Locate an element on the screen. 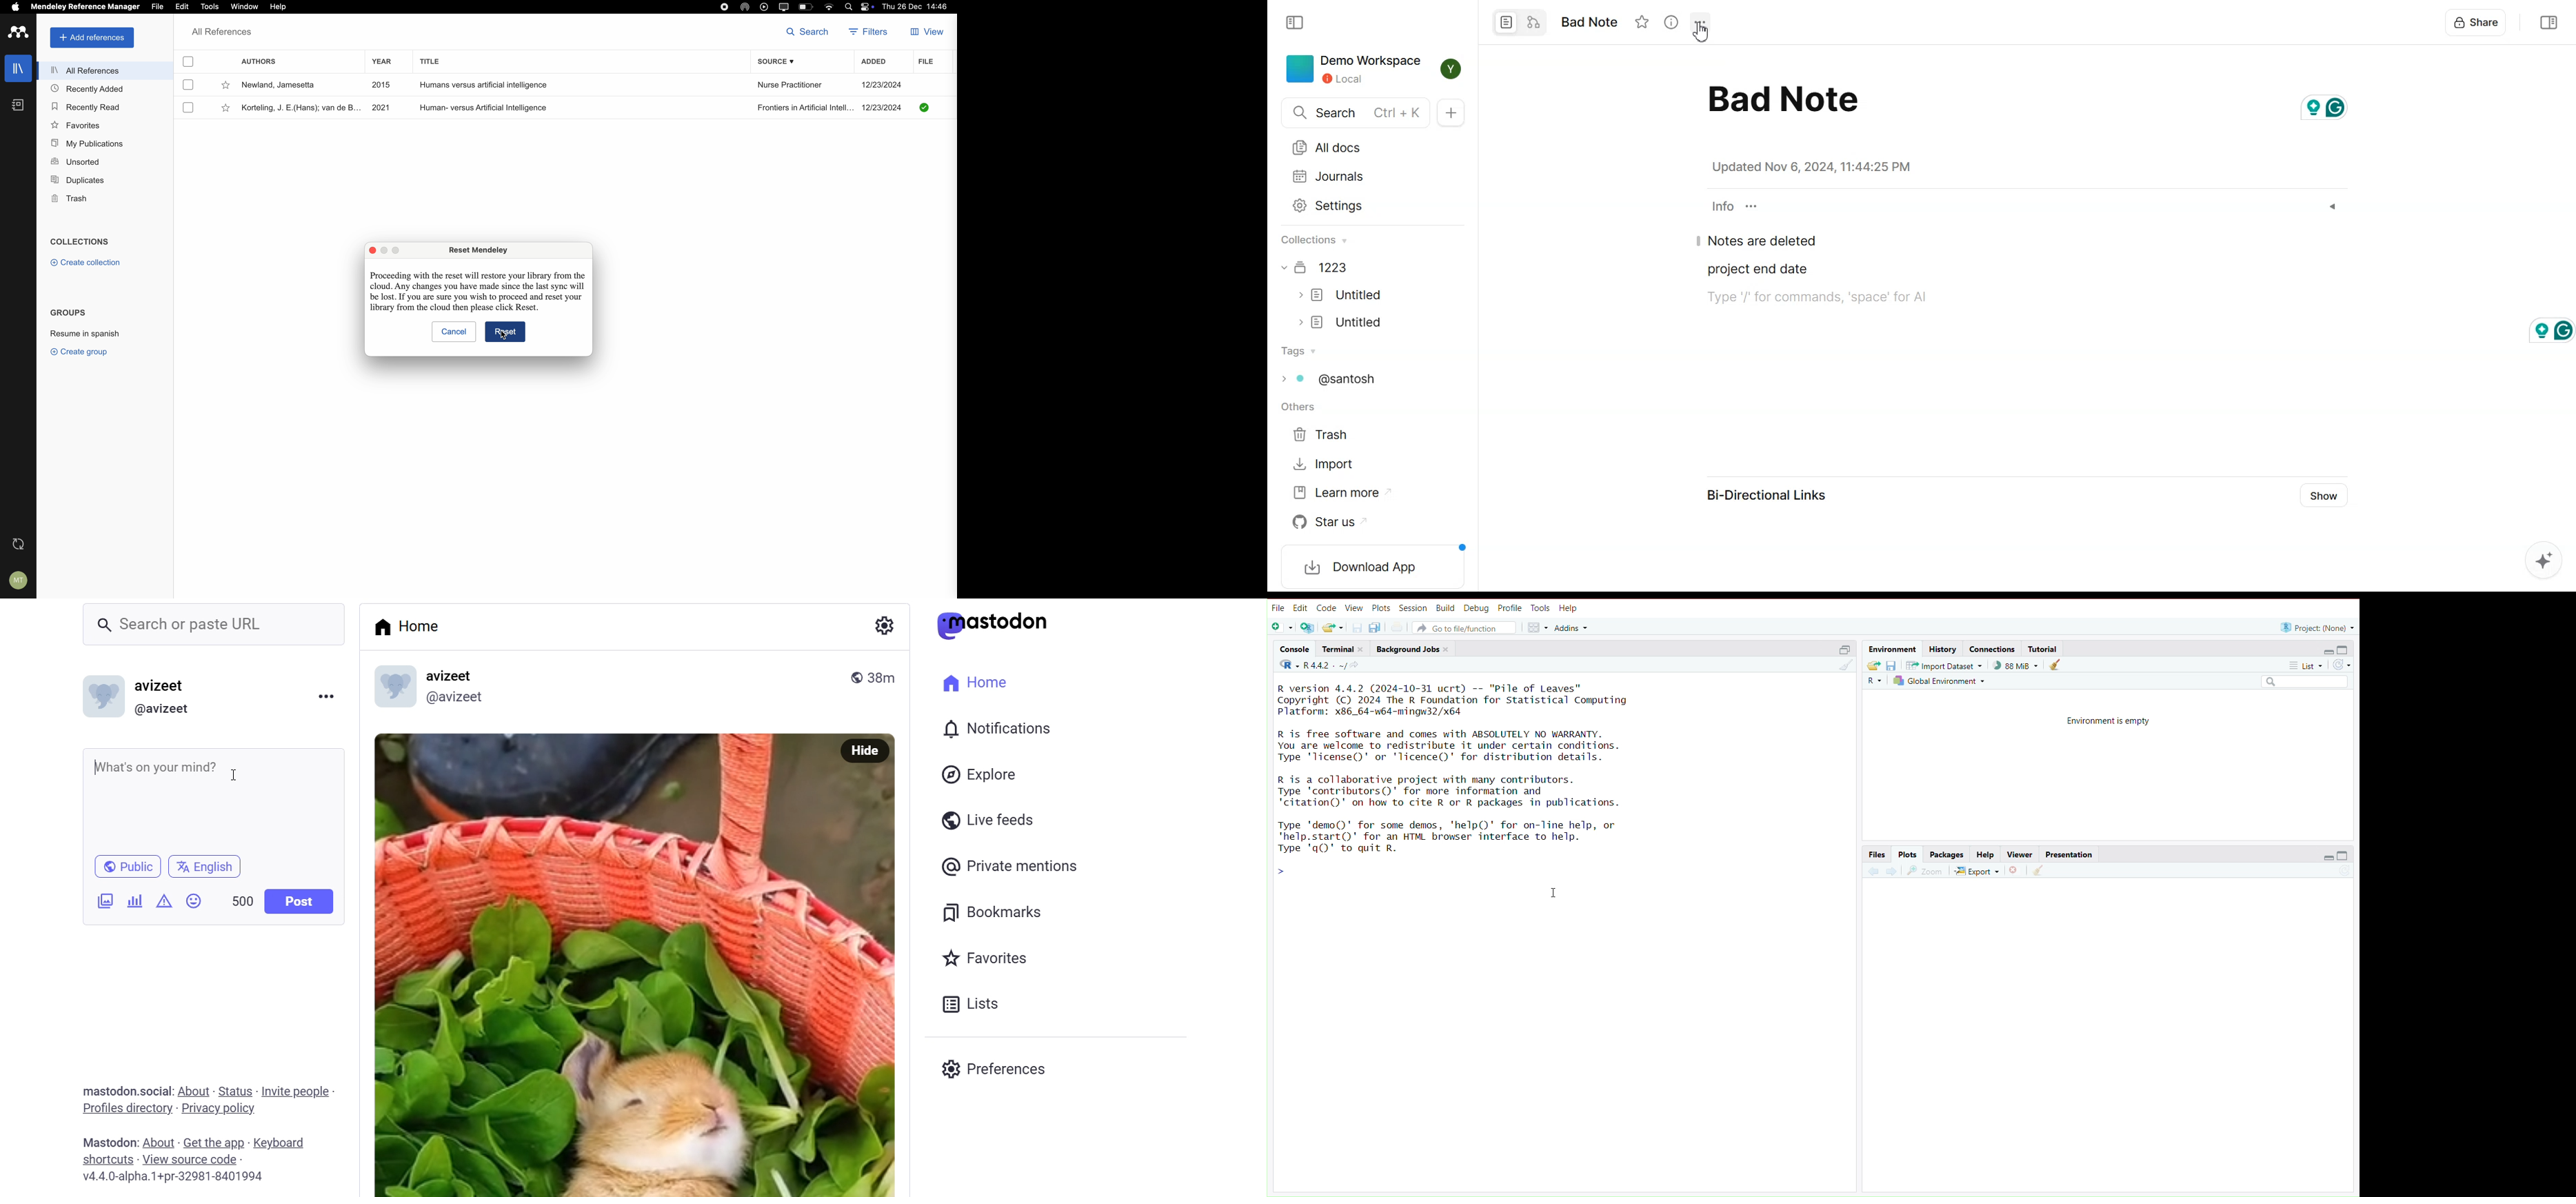 The width and height of the screenshot is (2576, 1204). search is located at coordinates (806, 32).